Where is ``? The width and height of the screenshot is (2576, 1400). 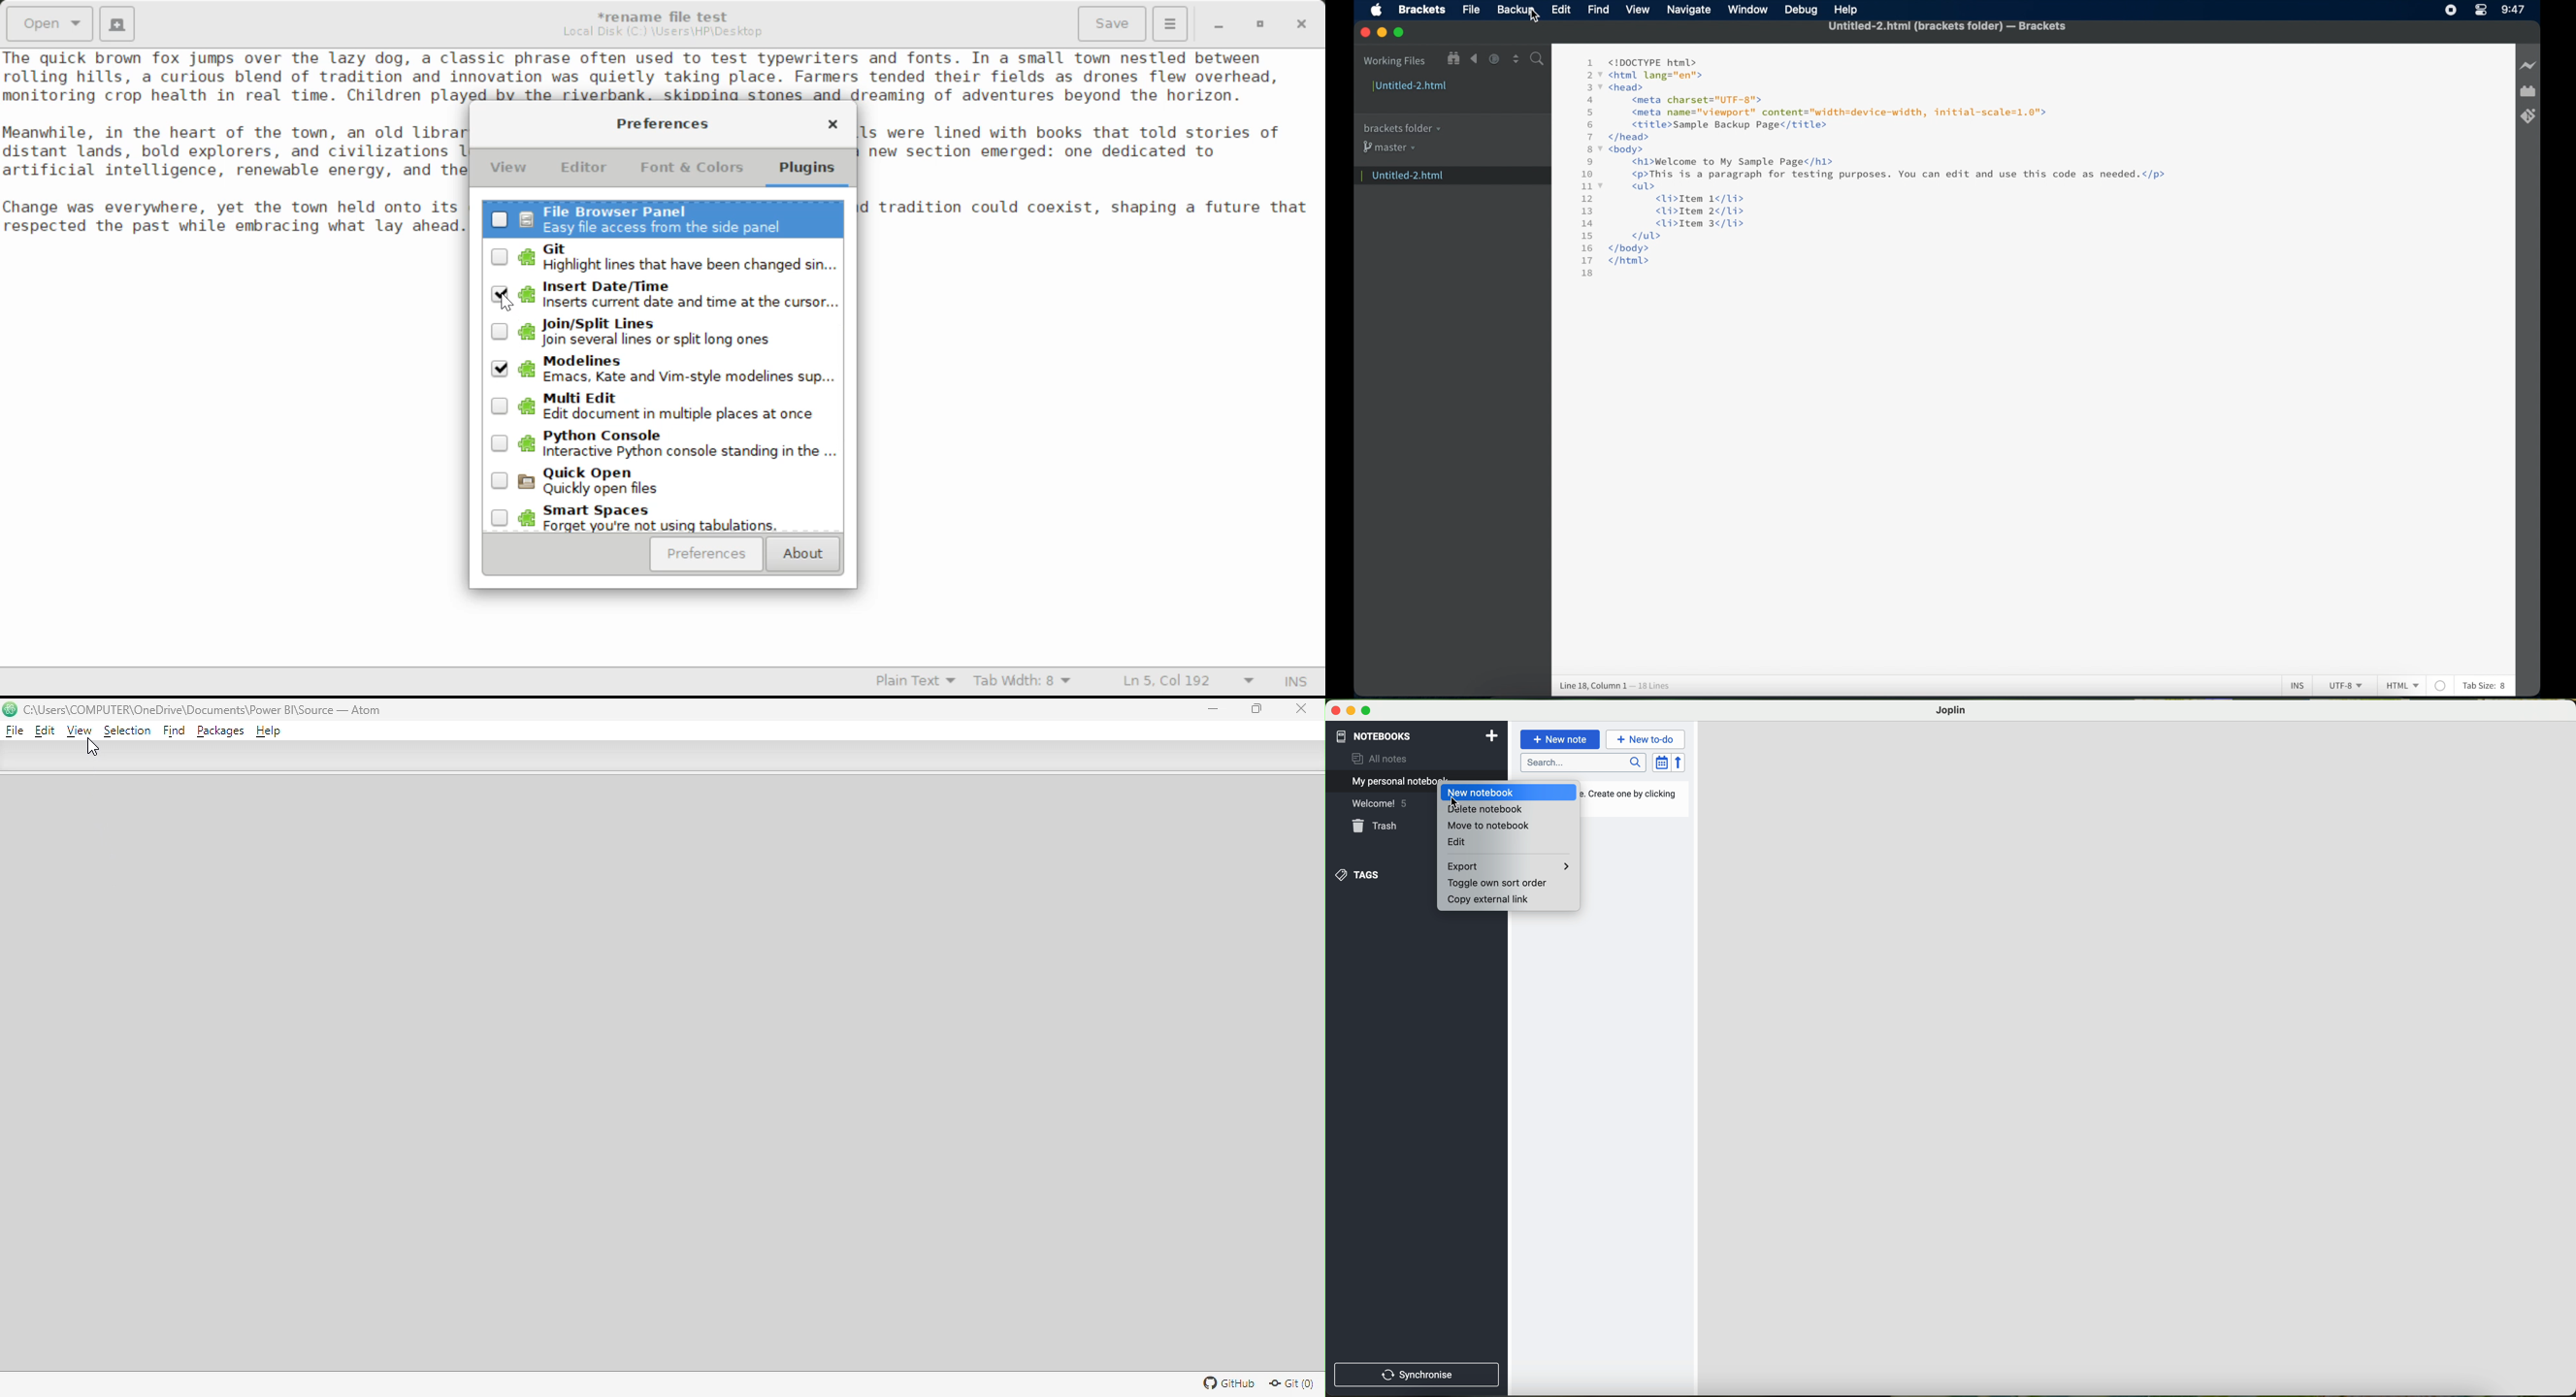  is located at coordinates (1662, 763).